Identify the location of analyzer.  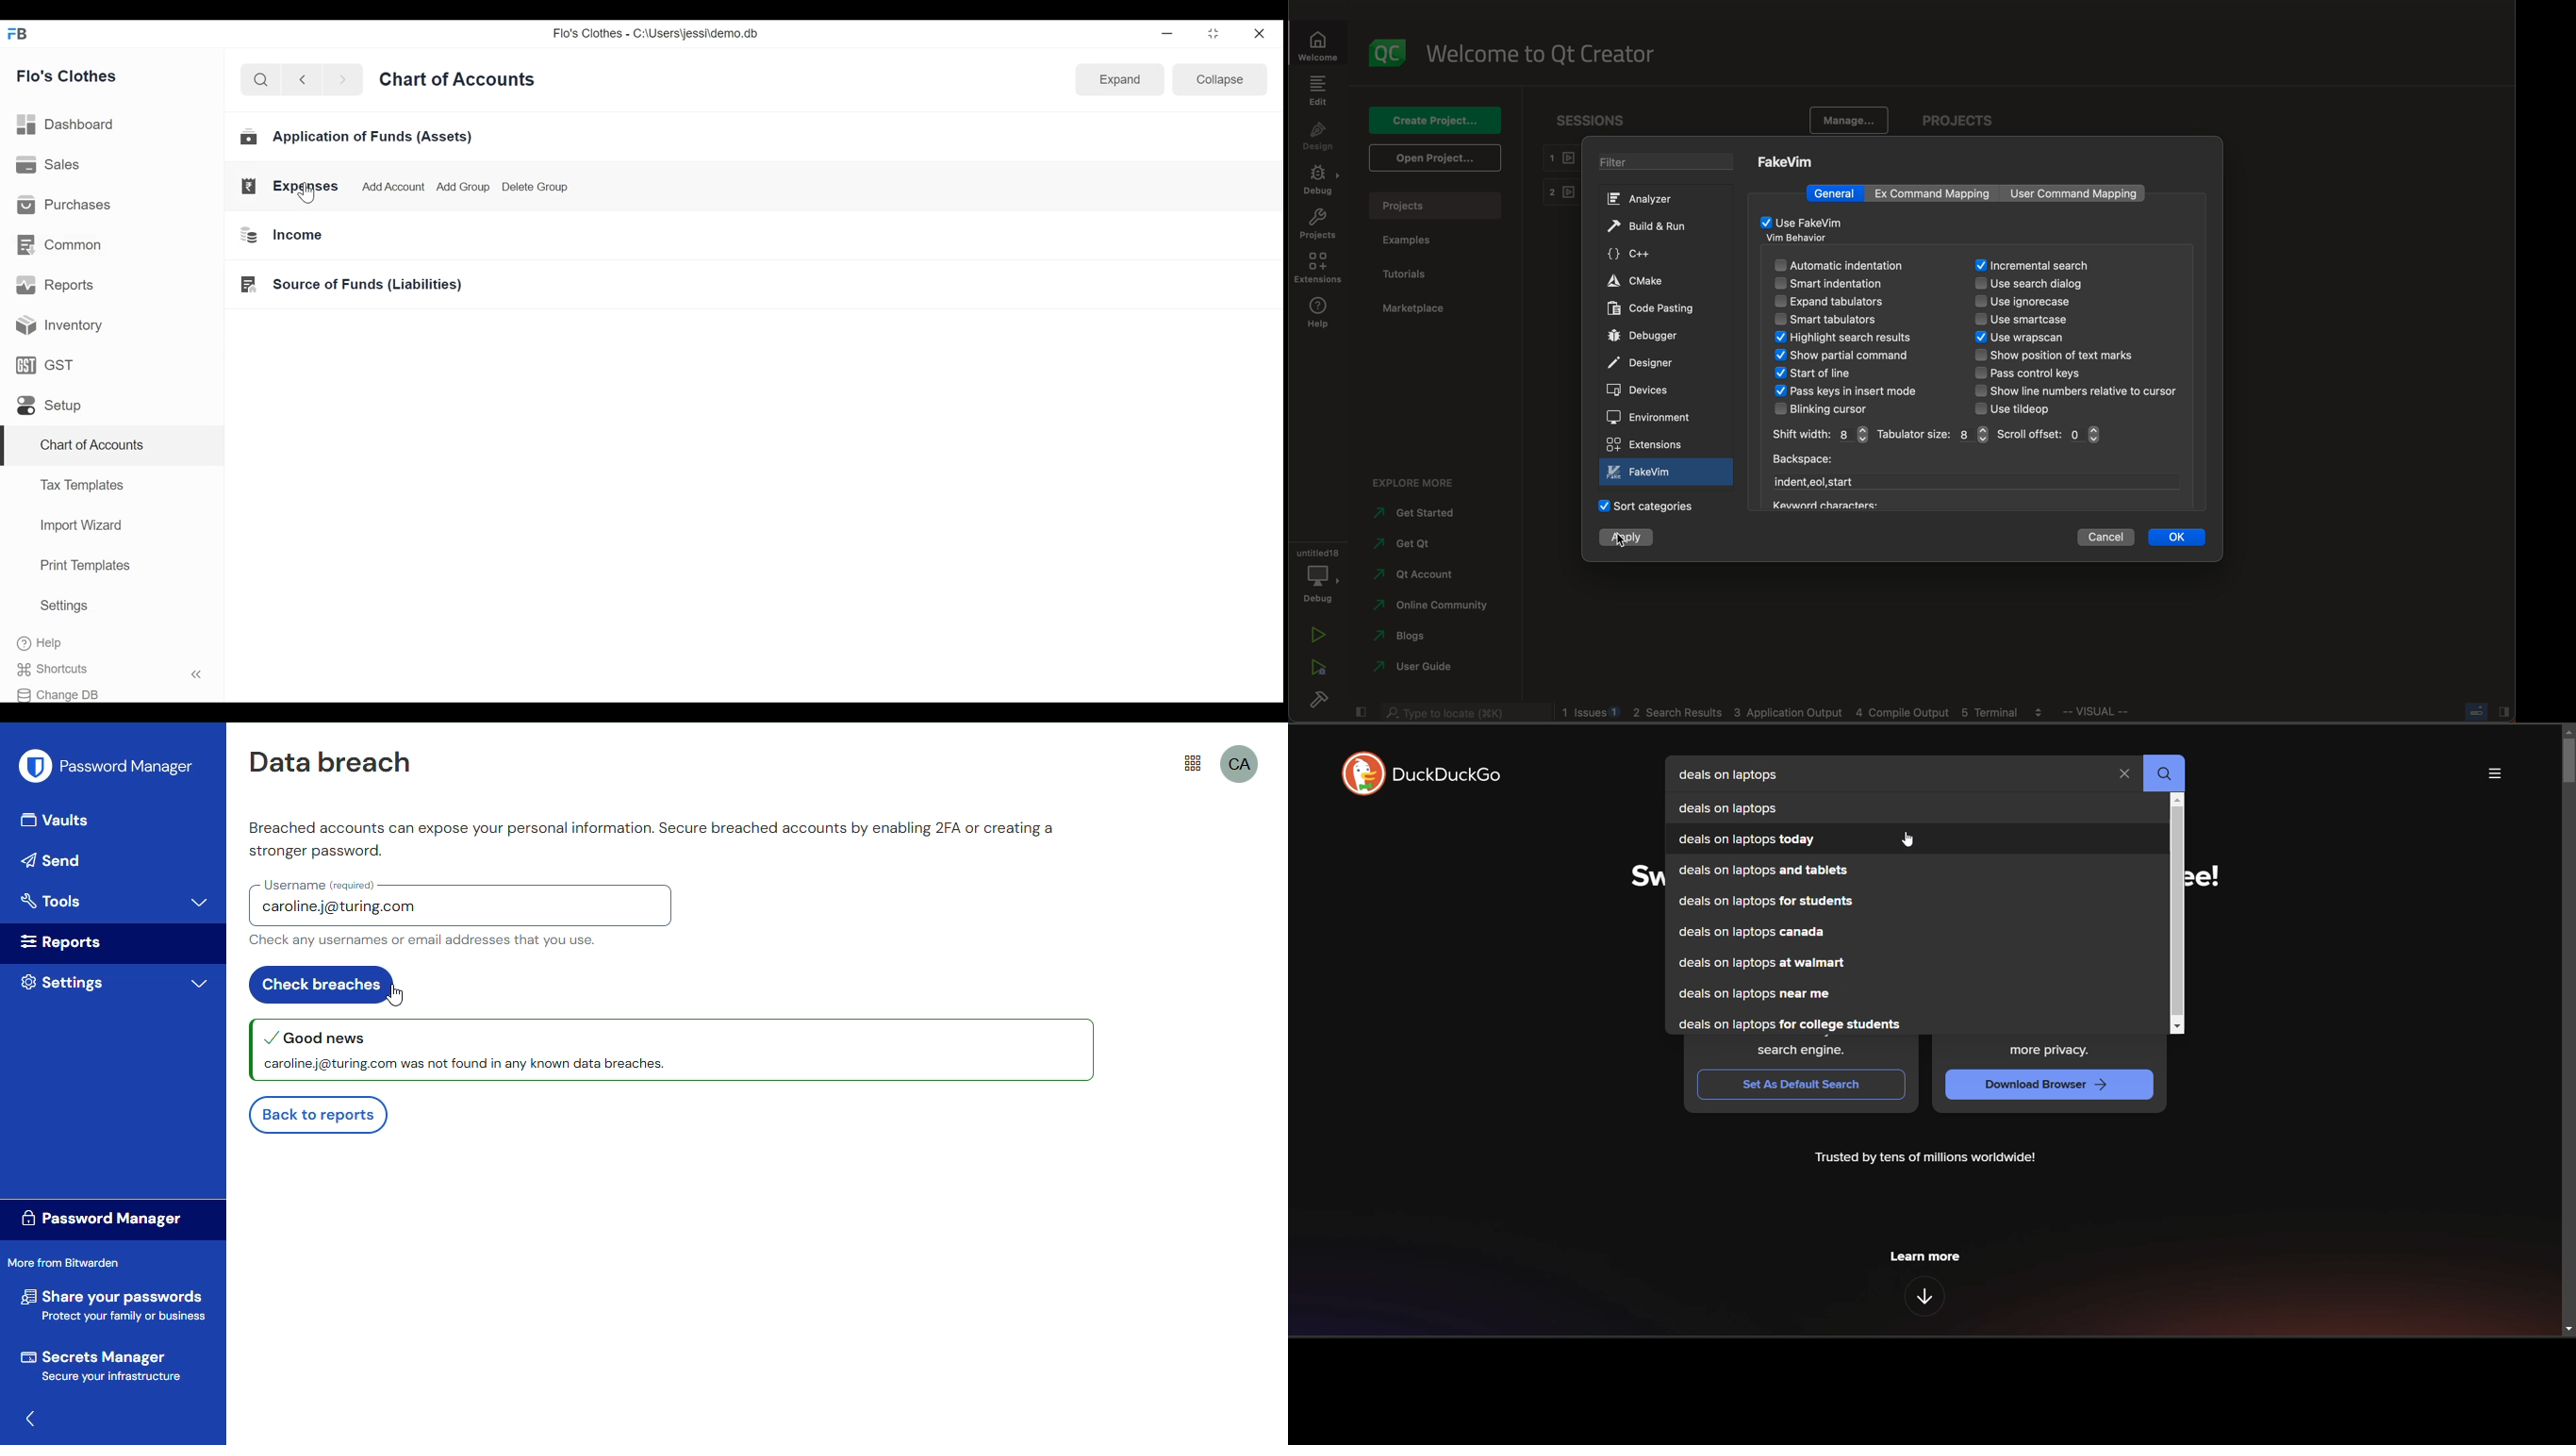
(1652, 199).